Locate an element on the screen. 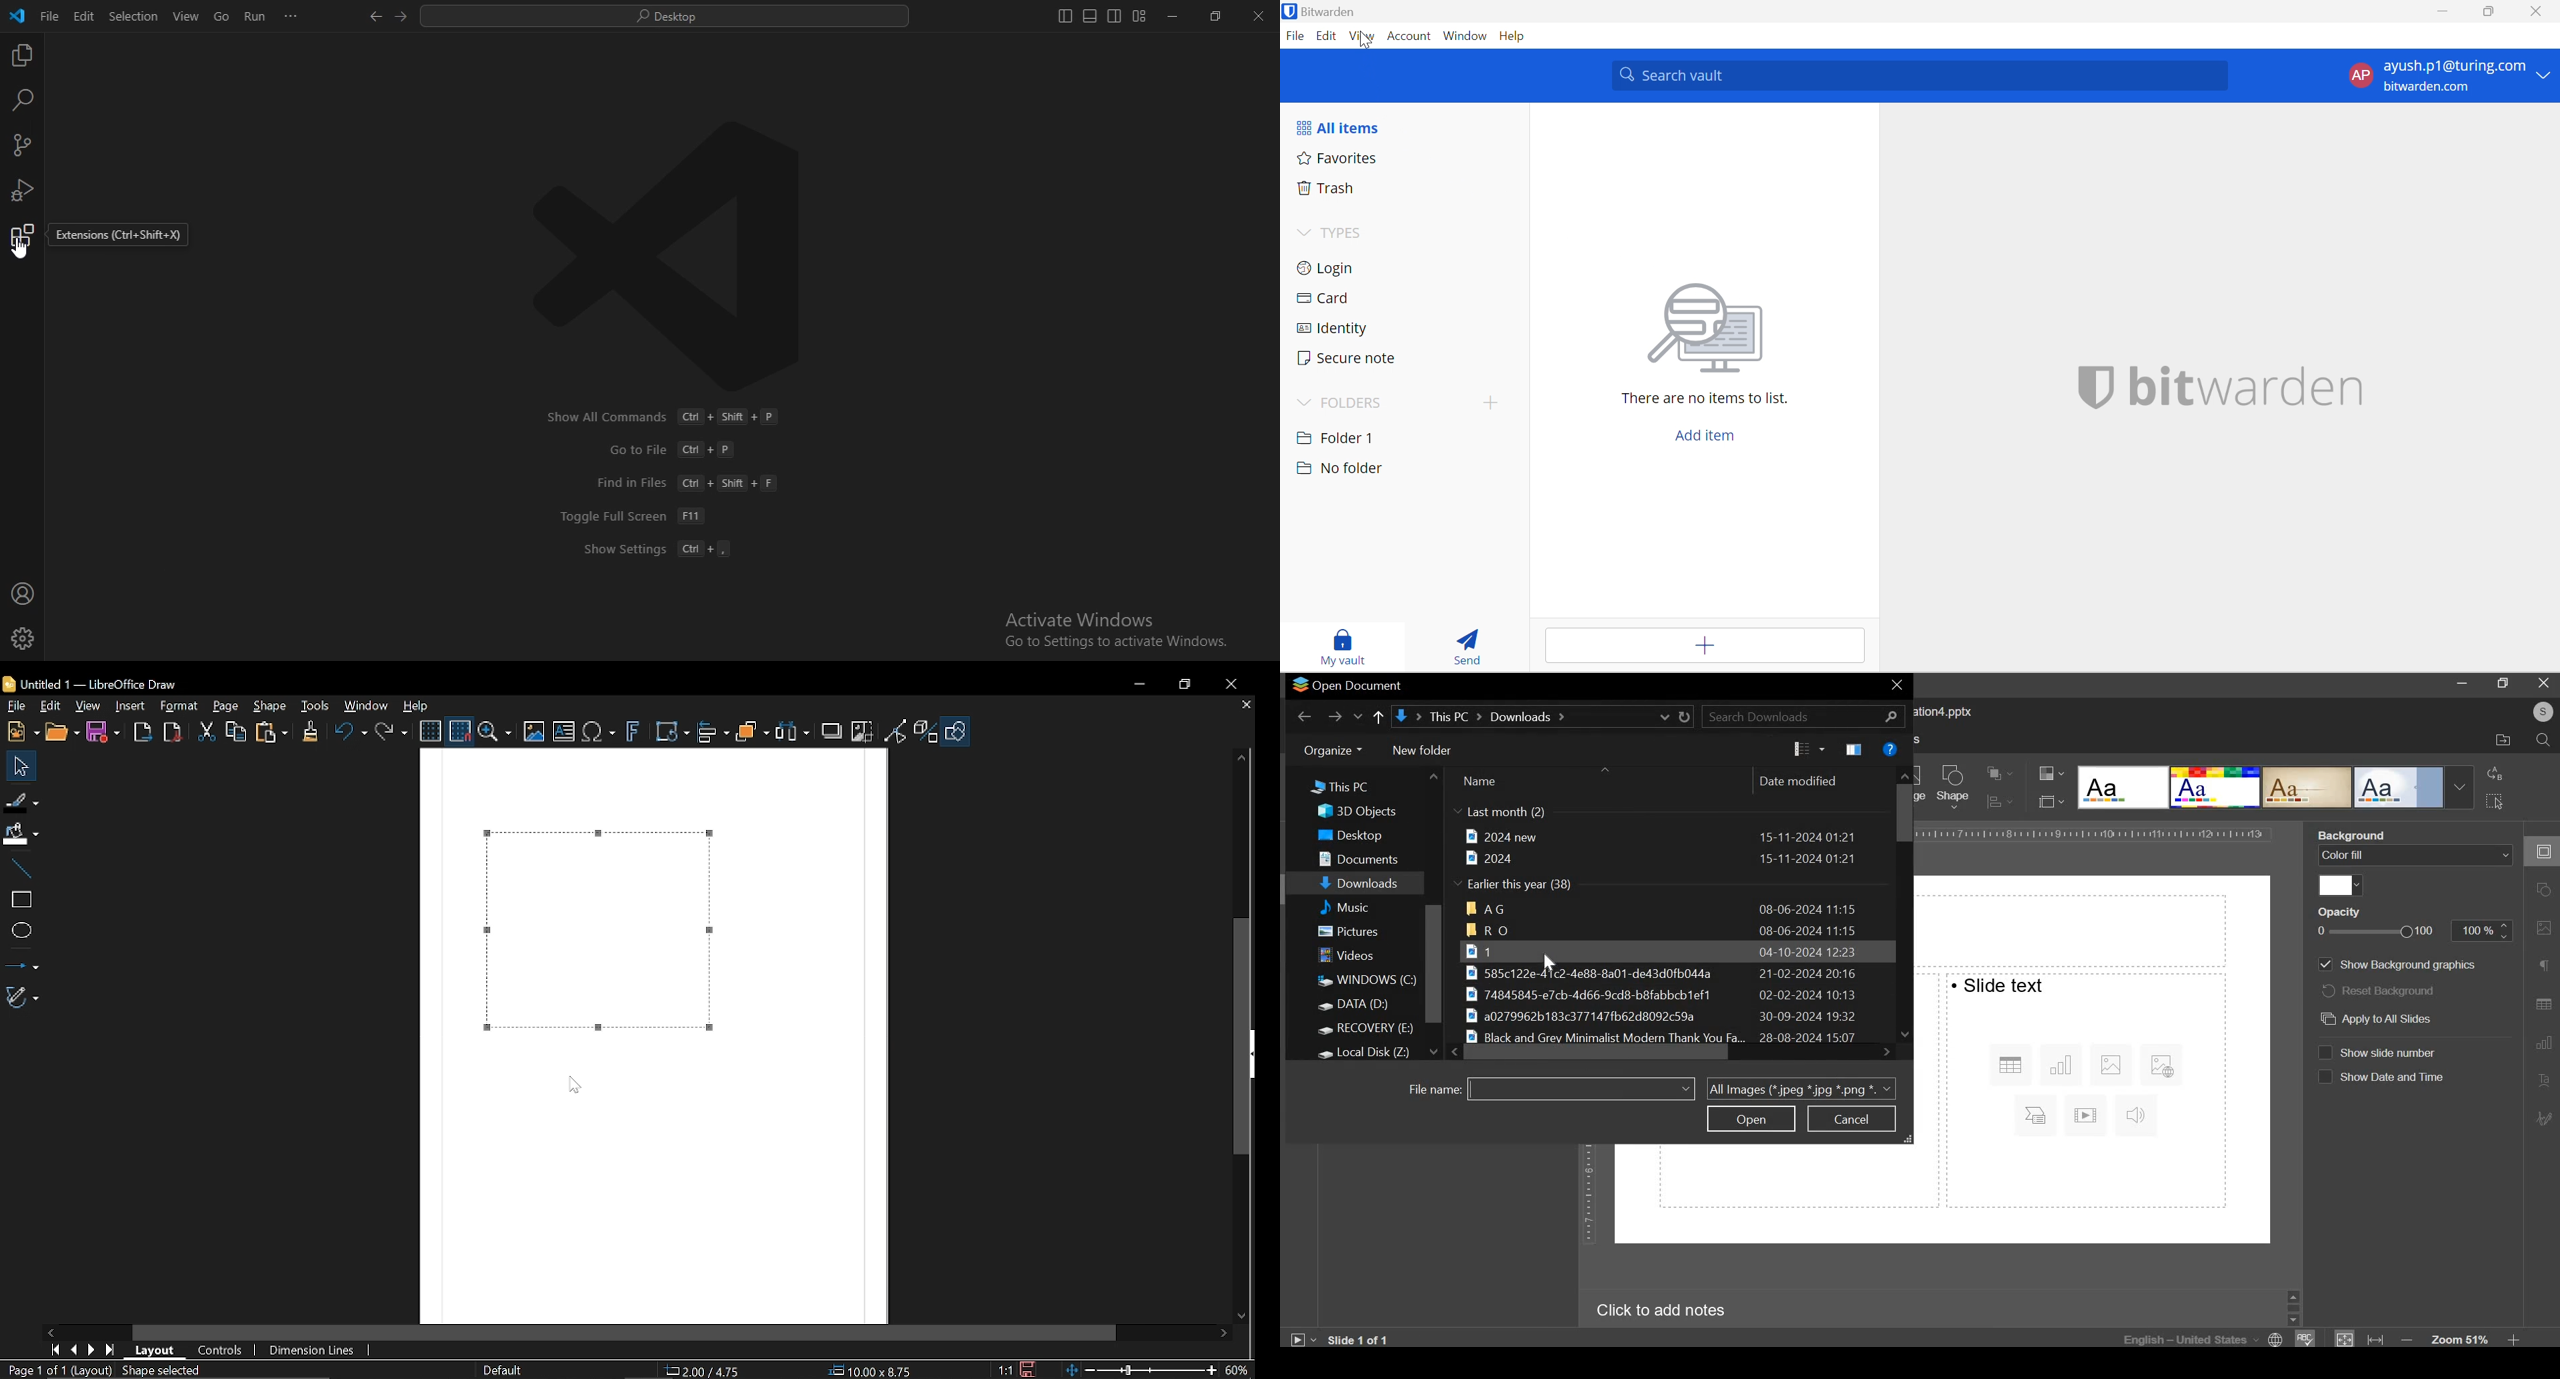 The image size is (2576, 1400). slide setting is located at coordinates (2541, 852).